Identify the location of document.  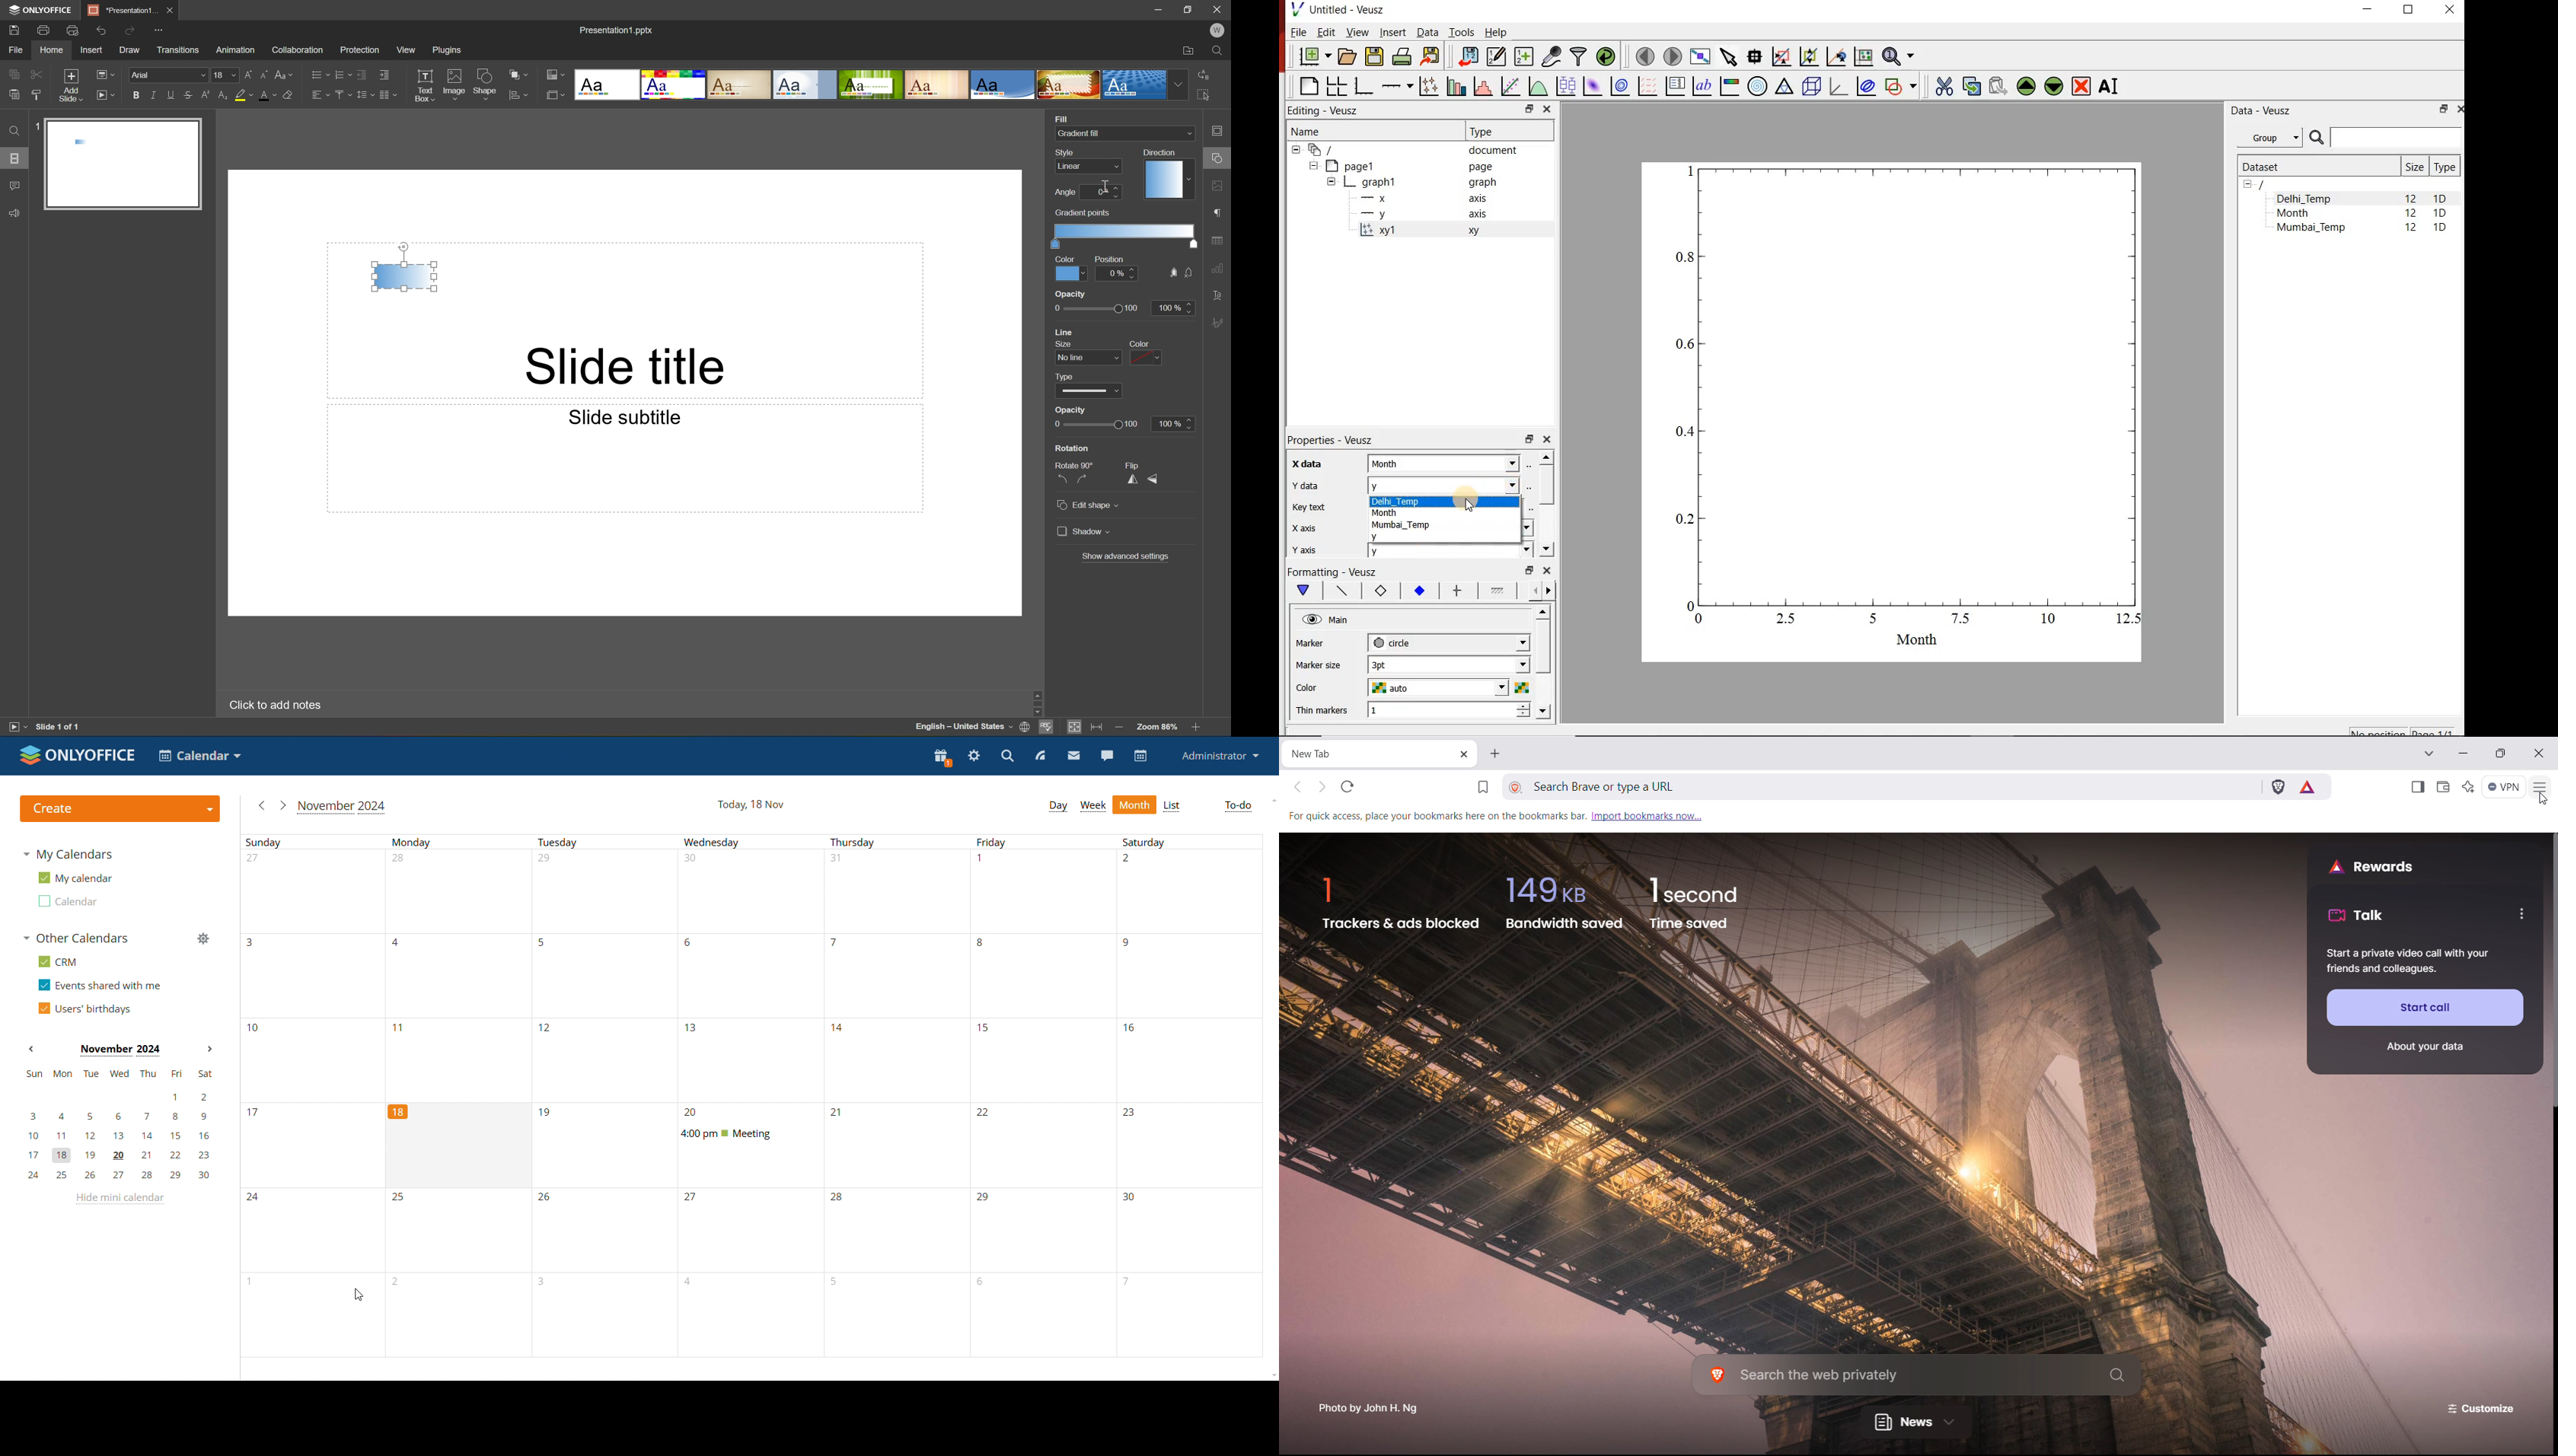
(1407, 149).